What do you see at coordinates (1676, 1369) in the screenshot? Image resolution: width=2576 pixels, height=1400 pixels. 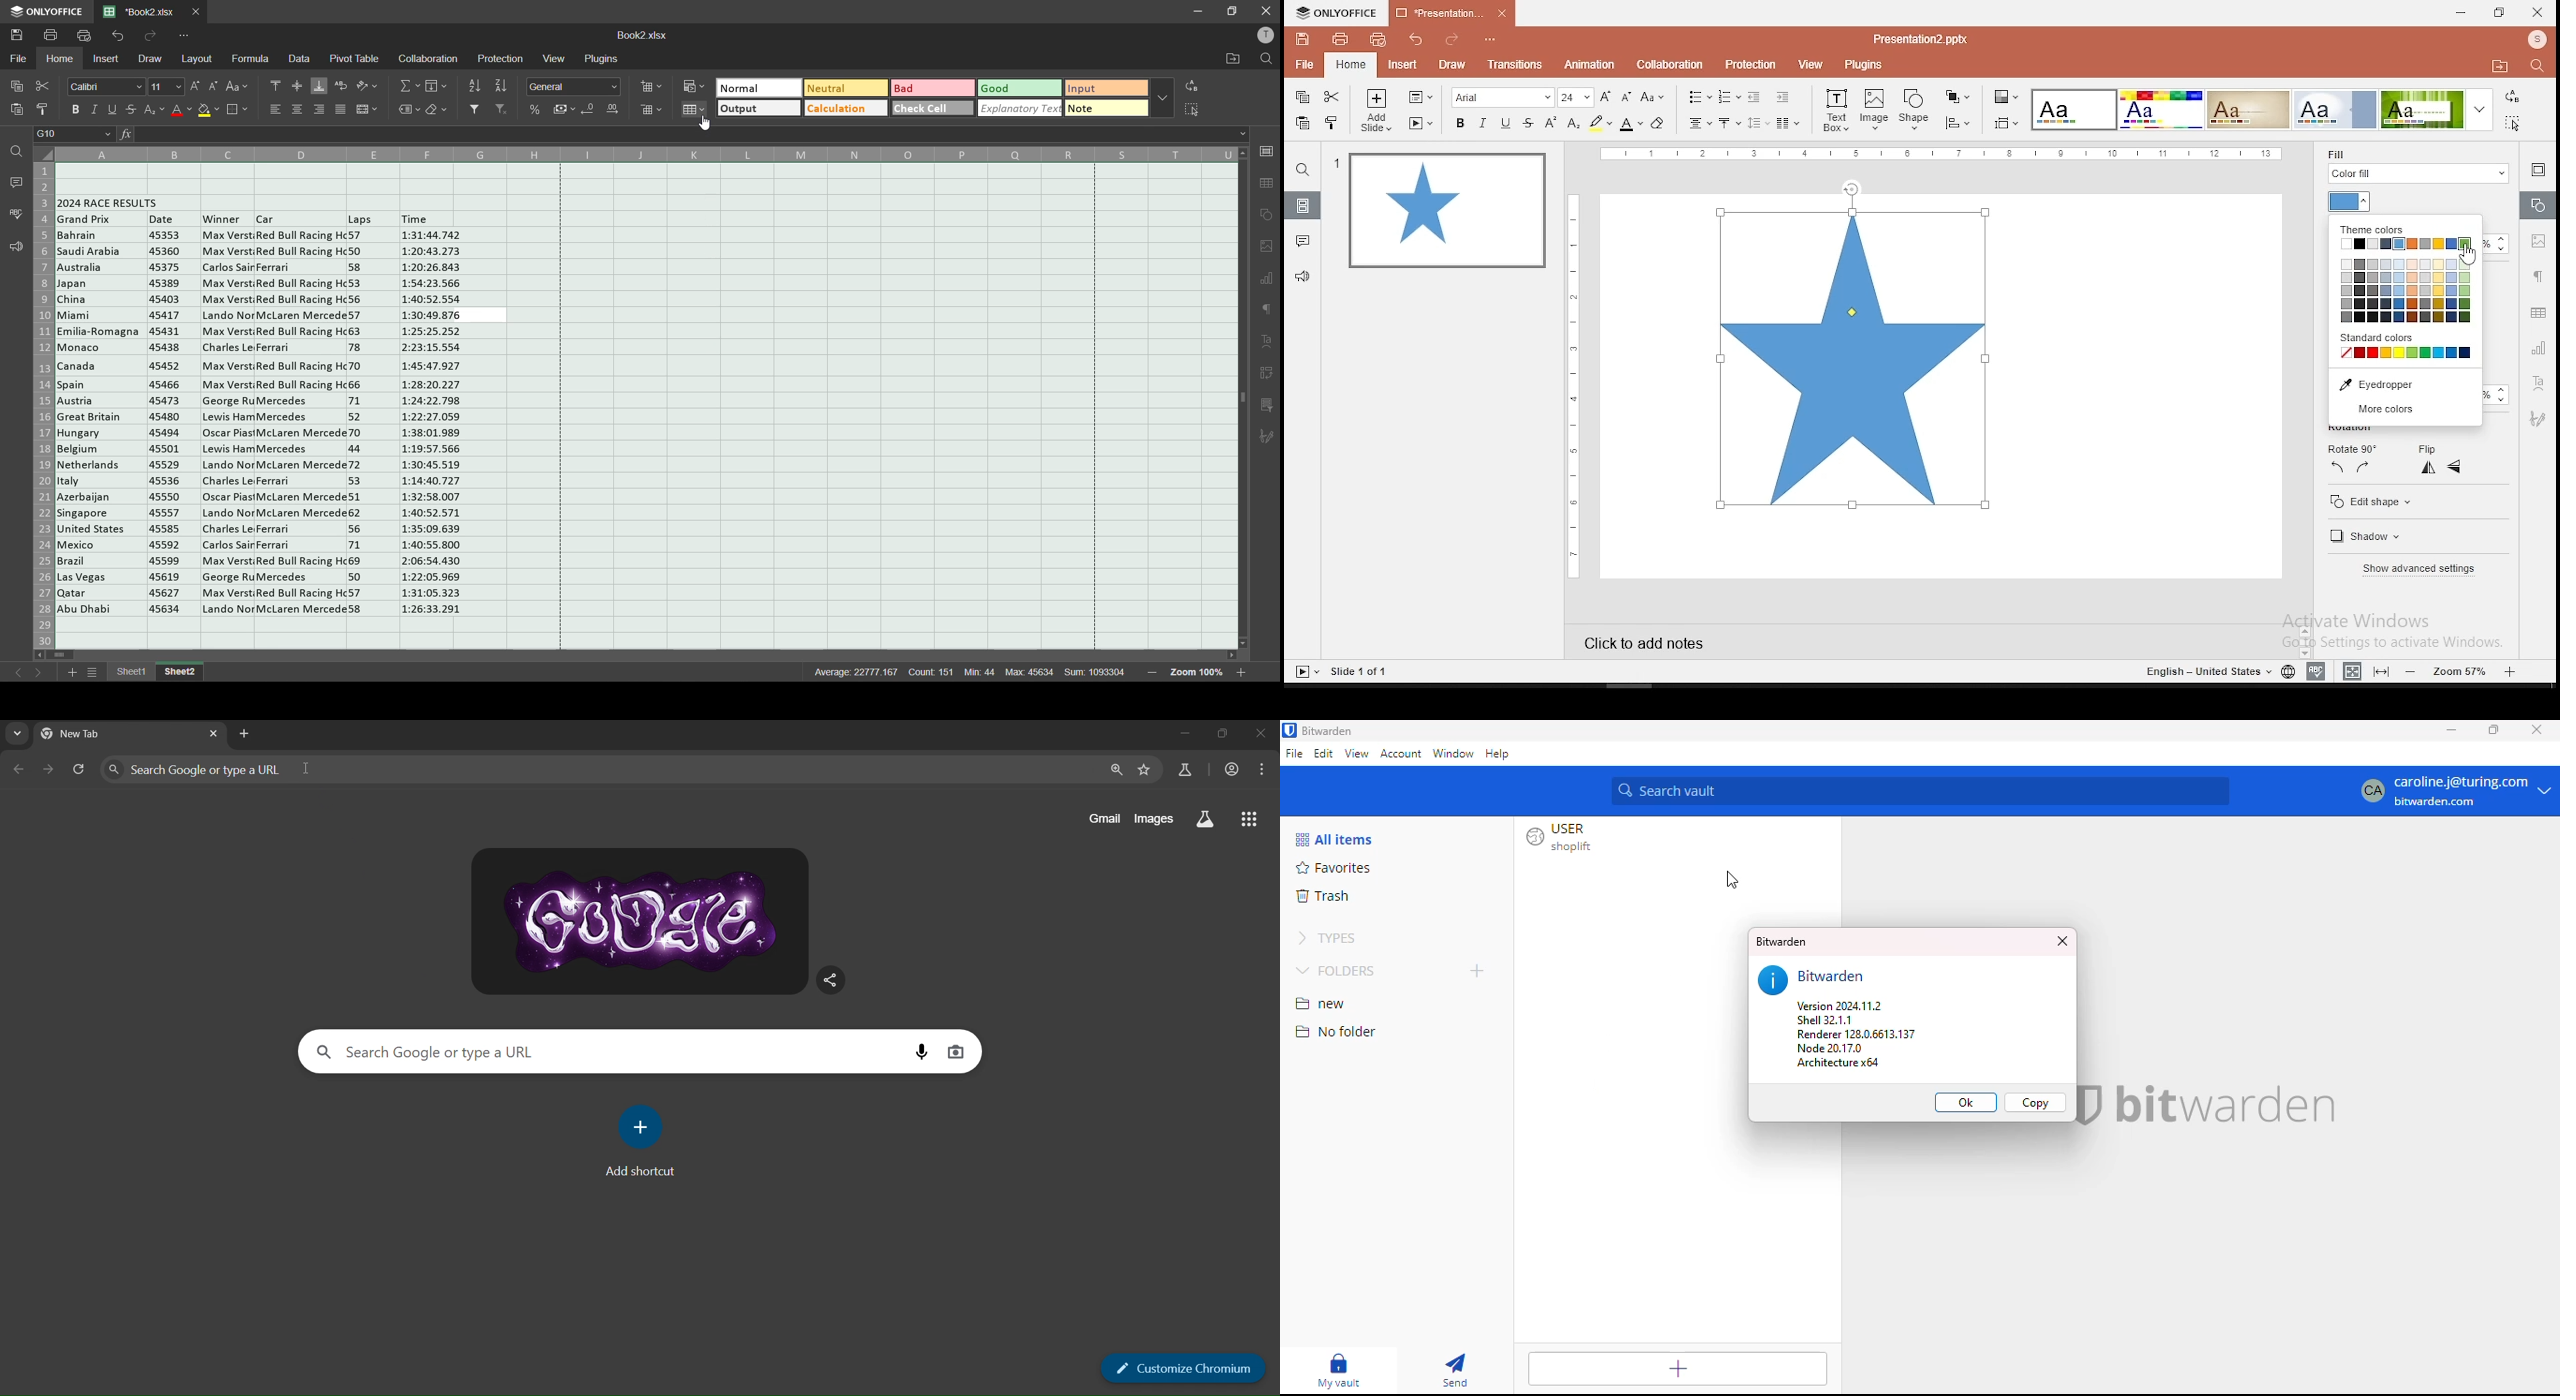 I see `add item` at bounding box center [1676, 1369].